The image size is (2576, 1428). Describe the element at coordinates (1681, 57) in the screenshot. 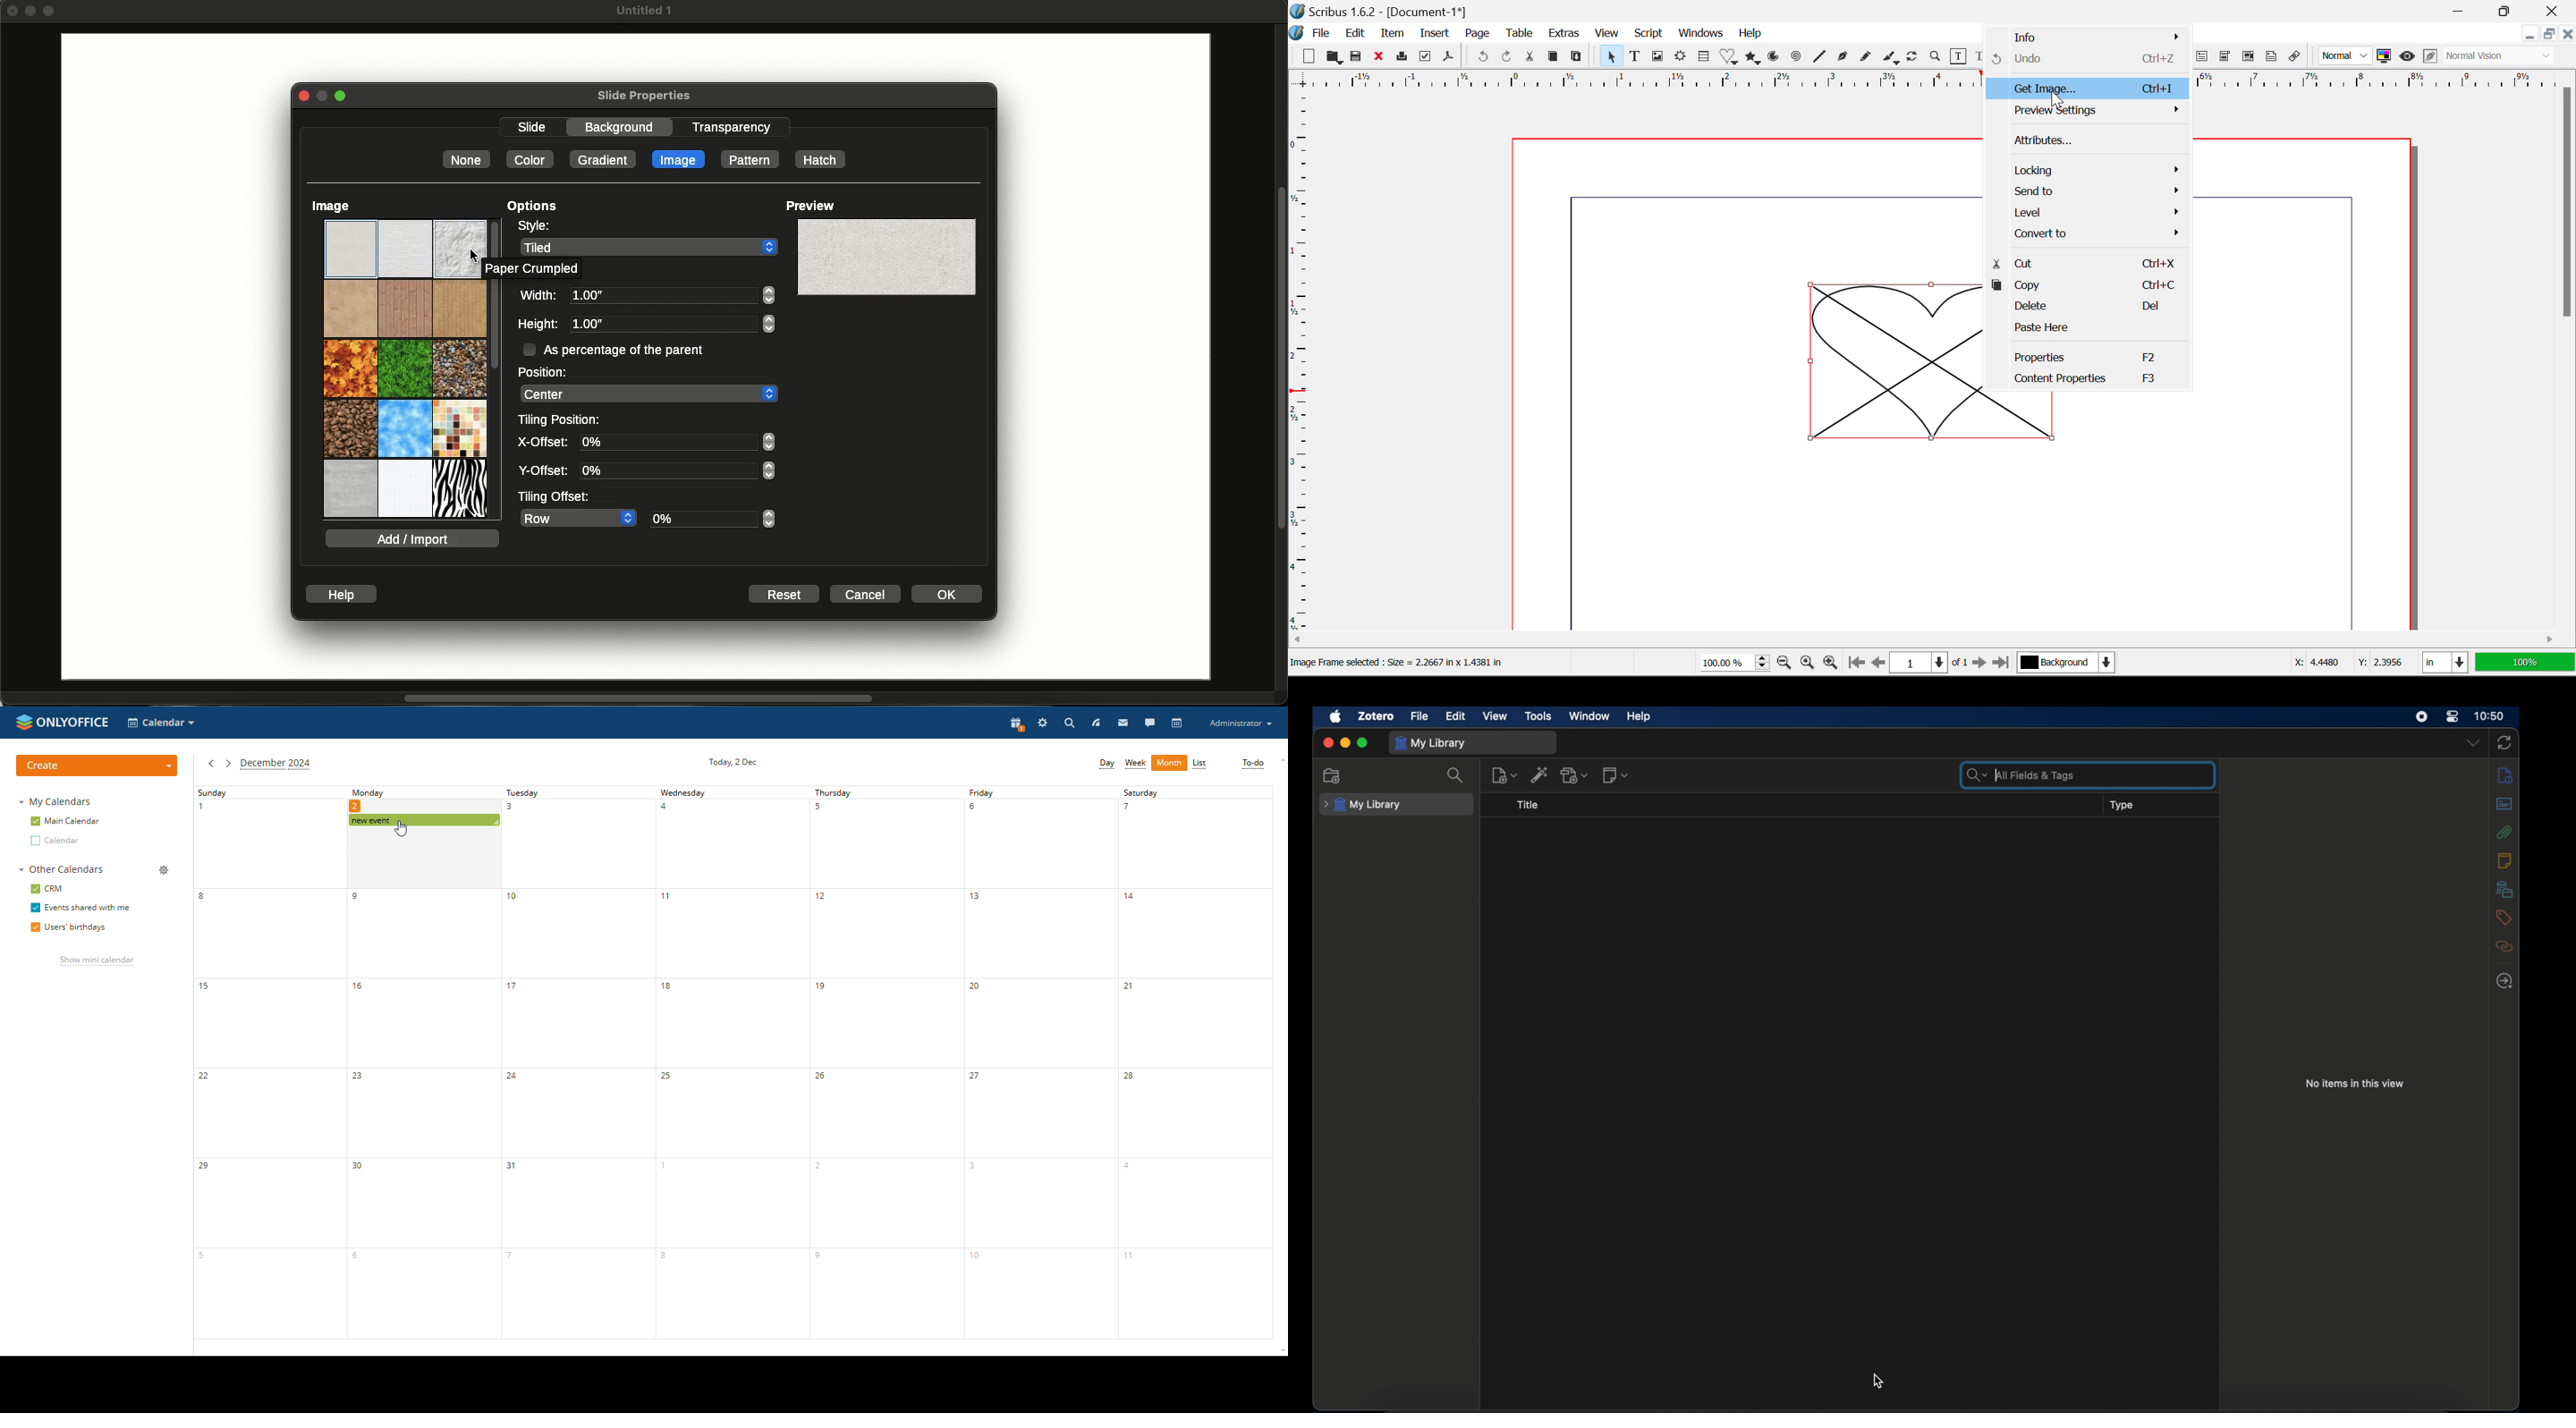

I see `Render Frame` at that location.